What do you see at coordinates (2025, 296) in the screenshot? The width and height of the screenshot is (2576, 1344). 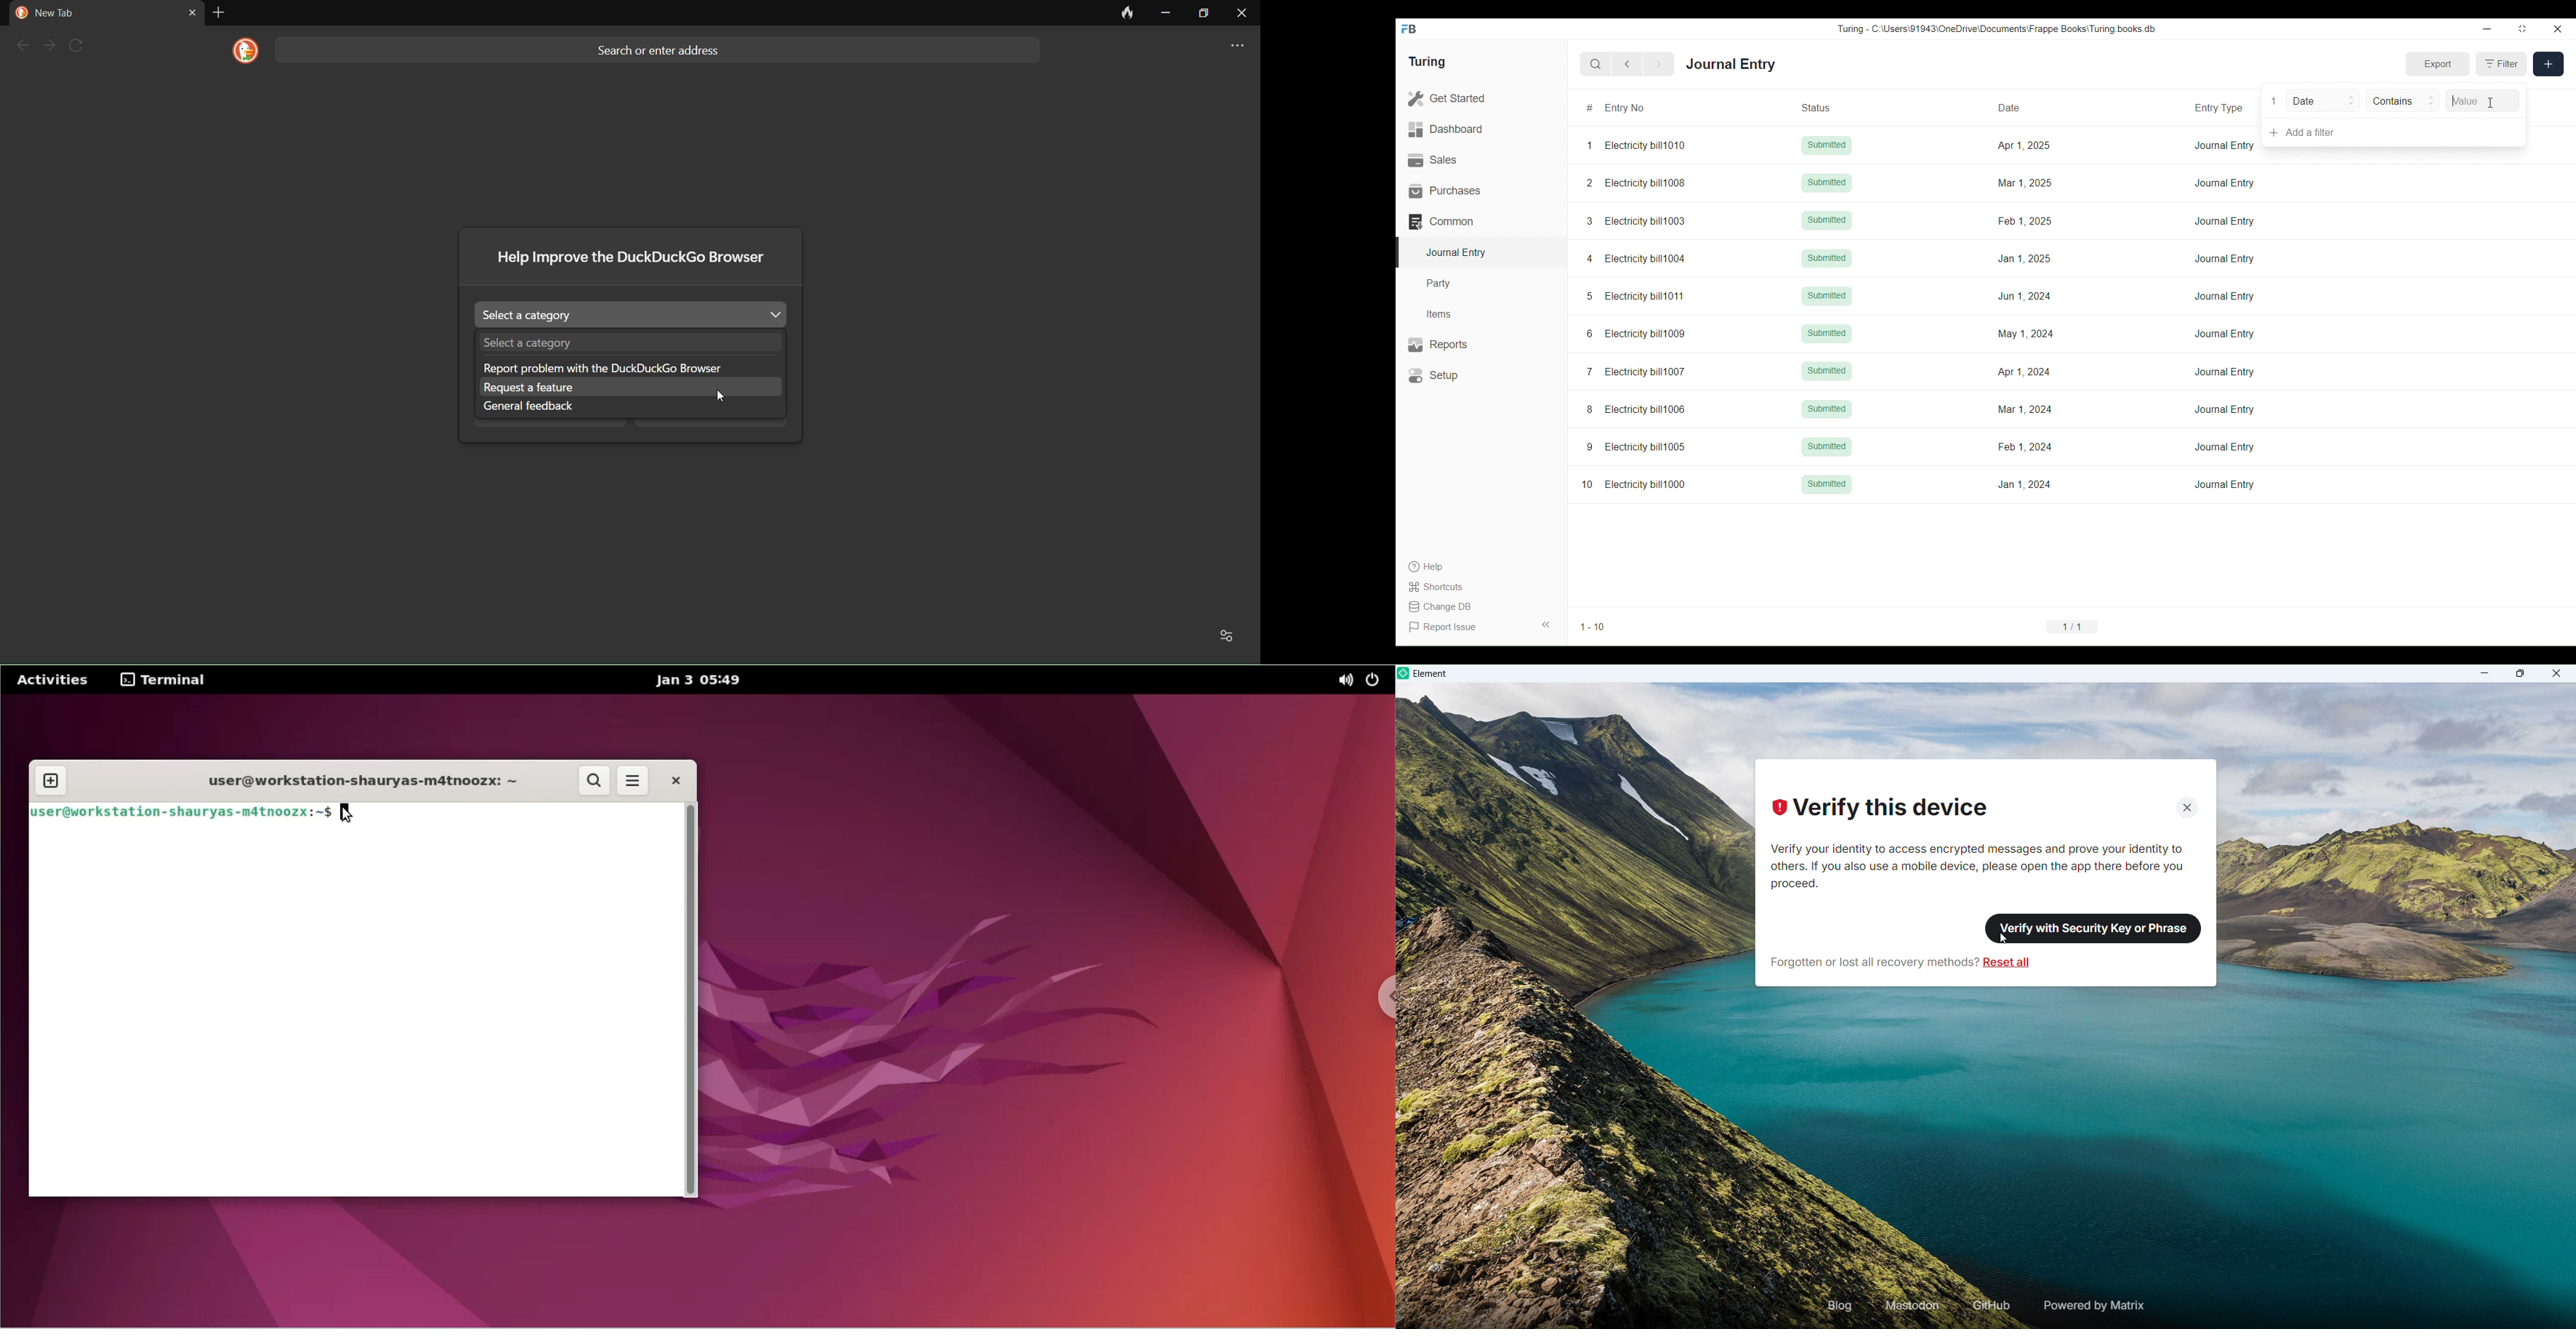 I see `Jun 1, 2024` at bounding box center [2025, 296].